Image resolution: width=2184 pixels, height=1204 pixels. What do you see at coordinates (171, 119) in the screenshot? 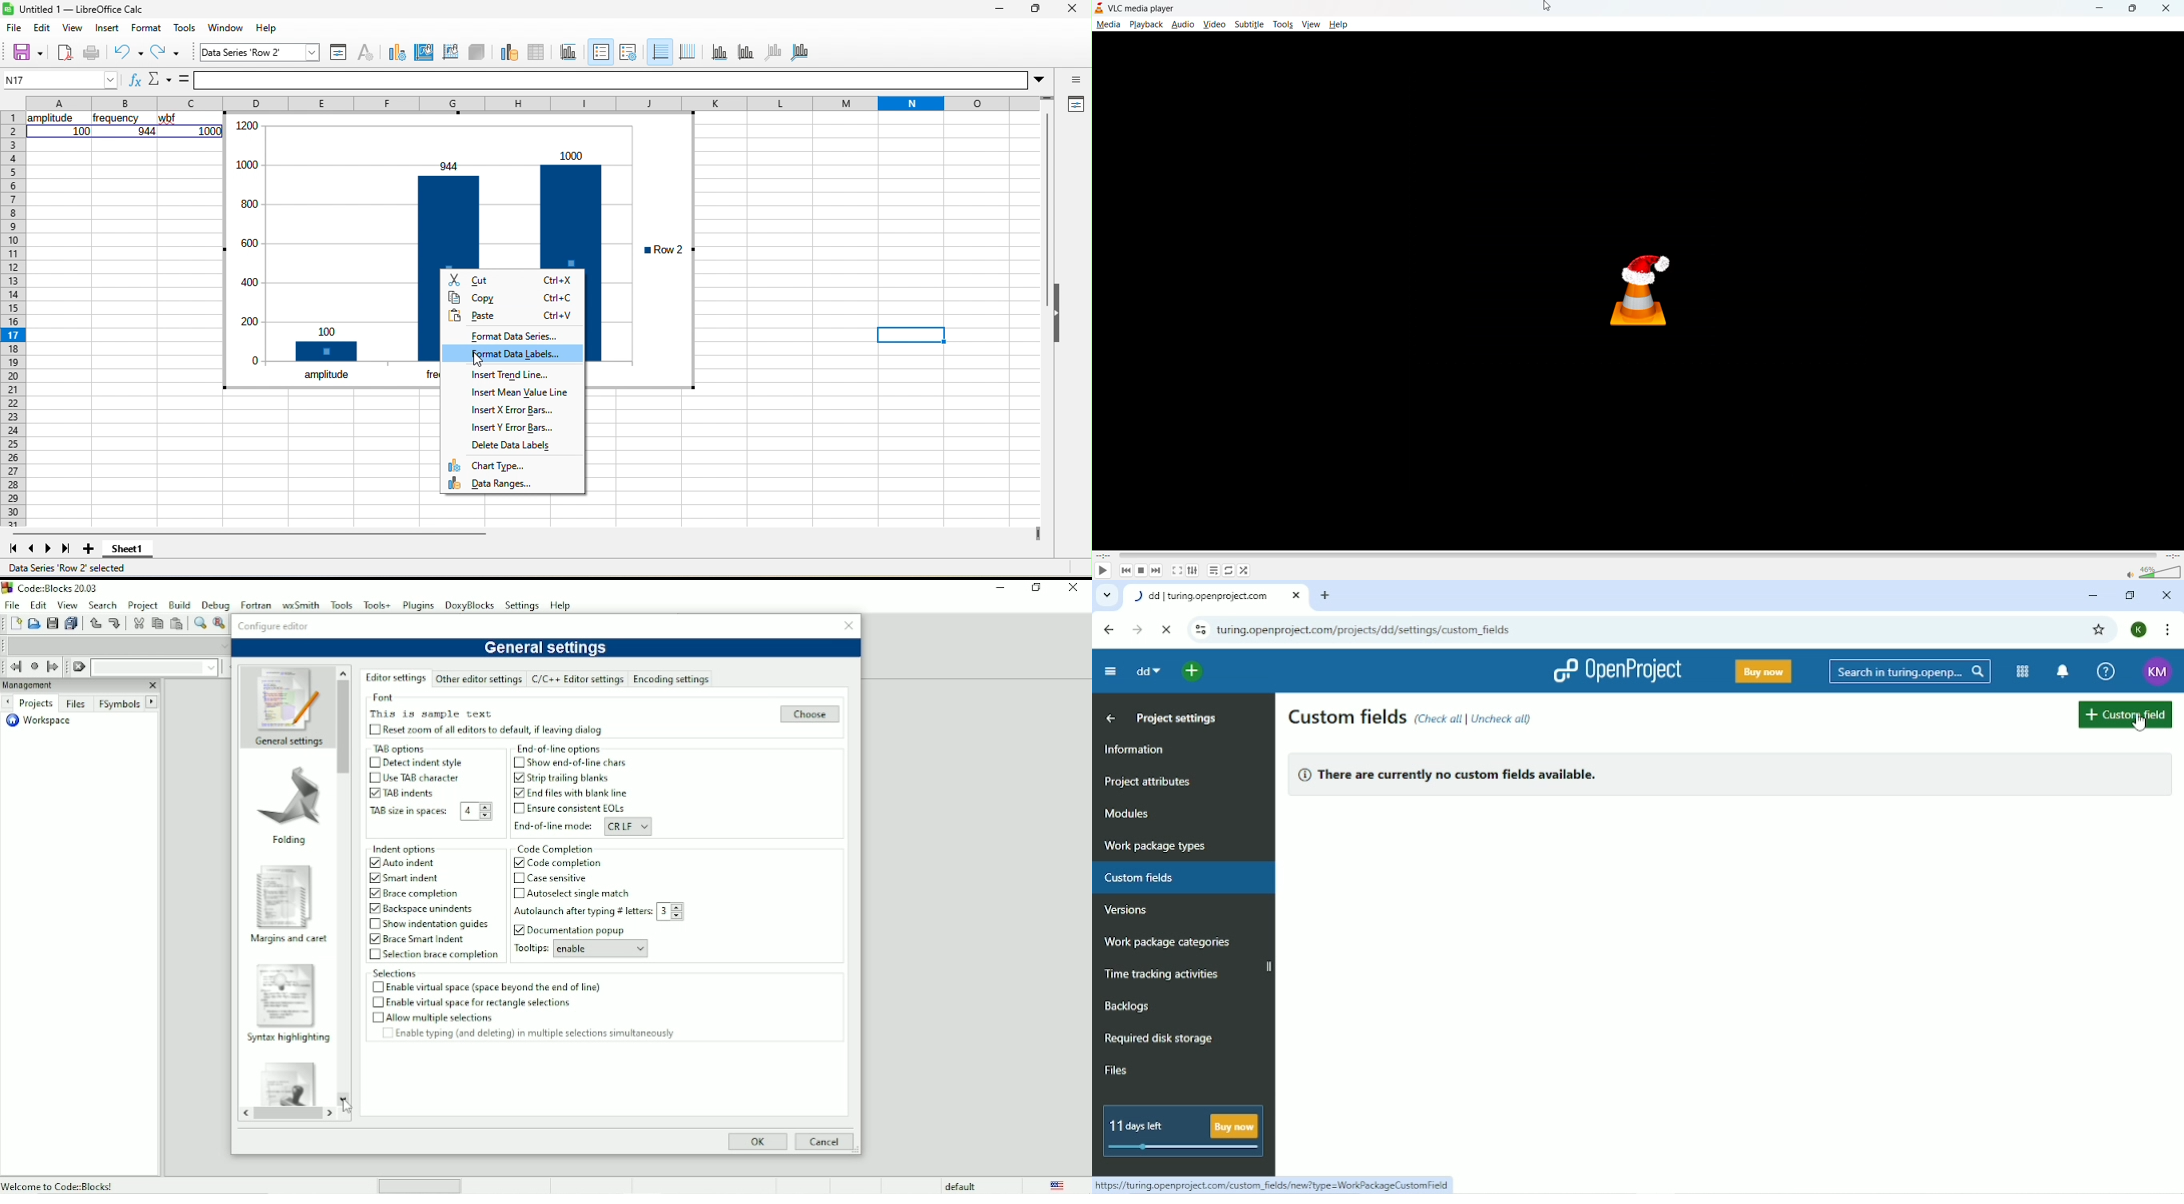
I see `wbf` at bounding box center [171, 119].